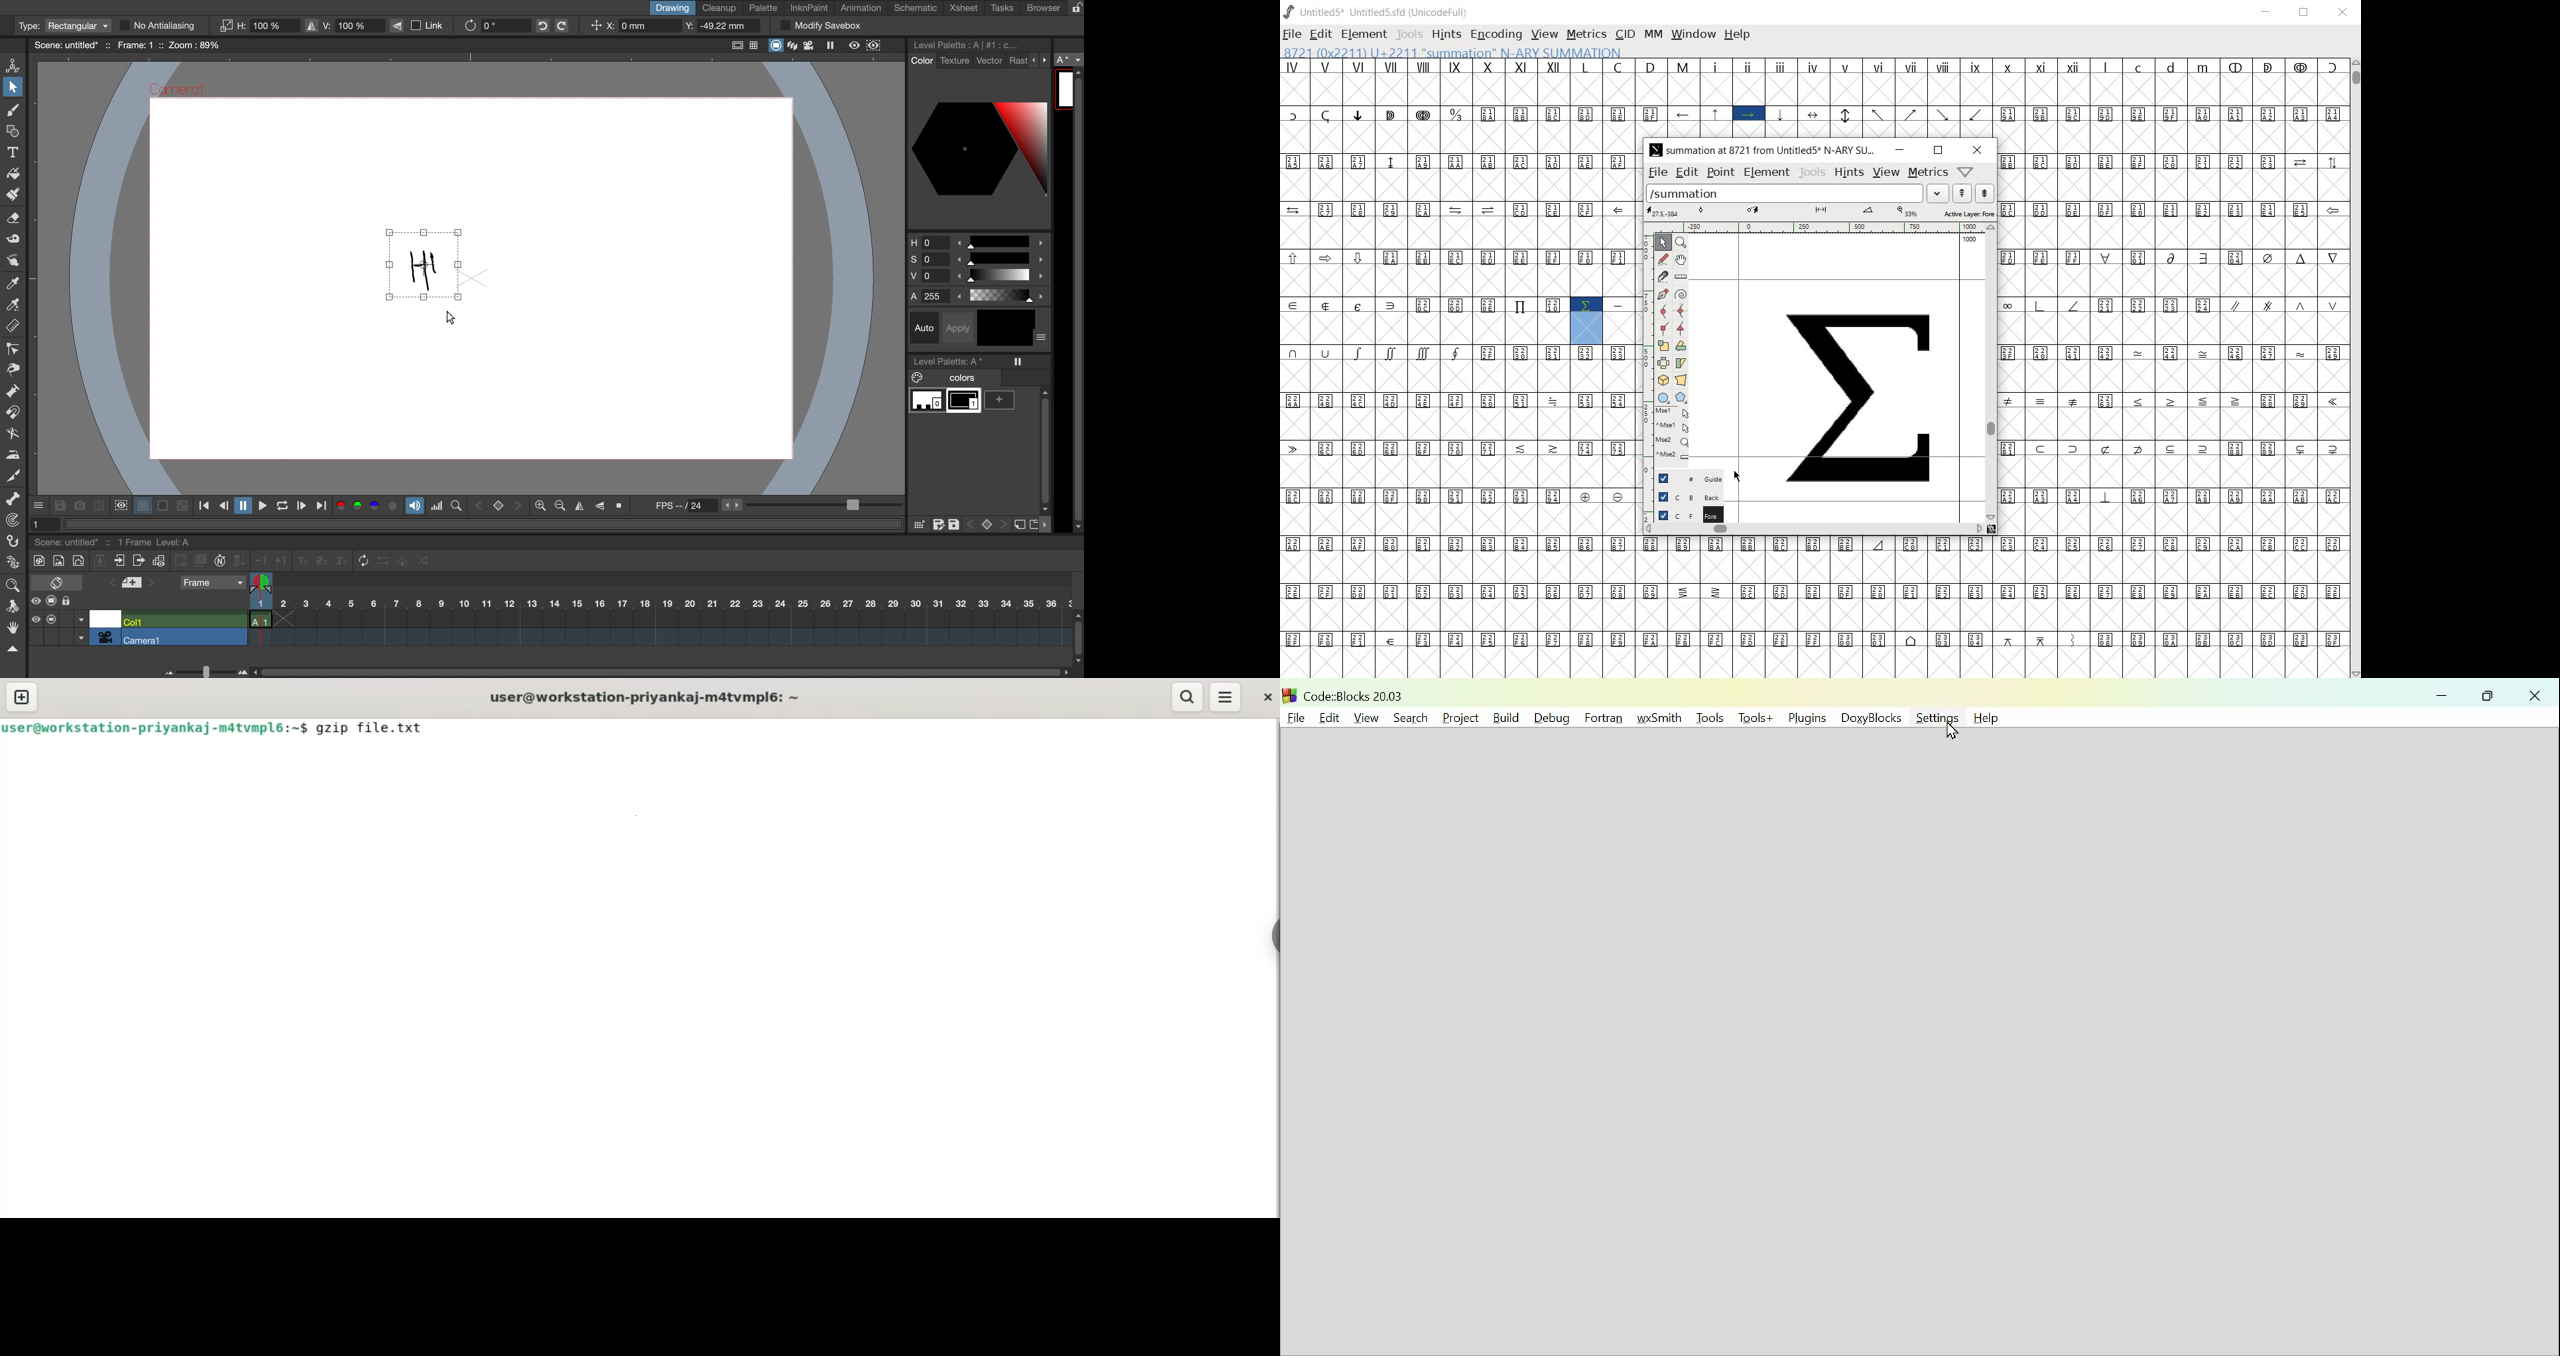 Image resolution: width=2576 pixels, height=1372 pixels. Describe the element at coordinates (1586, 34) in the screenshot. I see `METRICS` at that location.